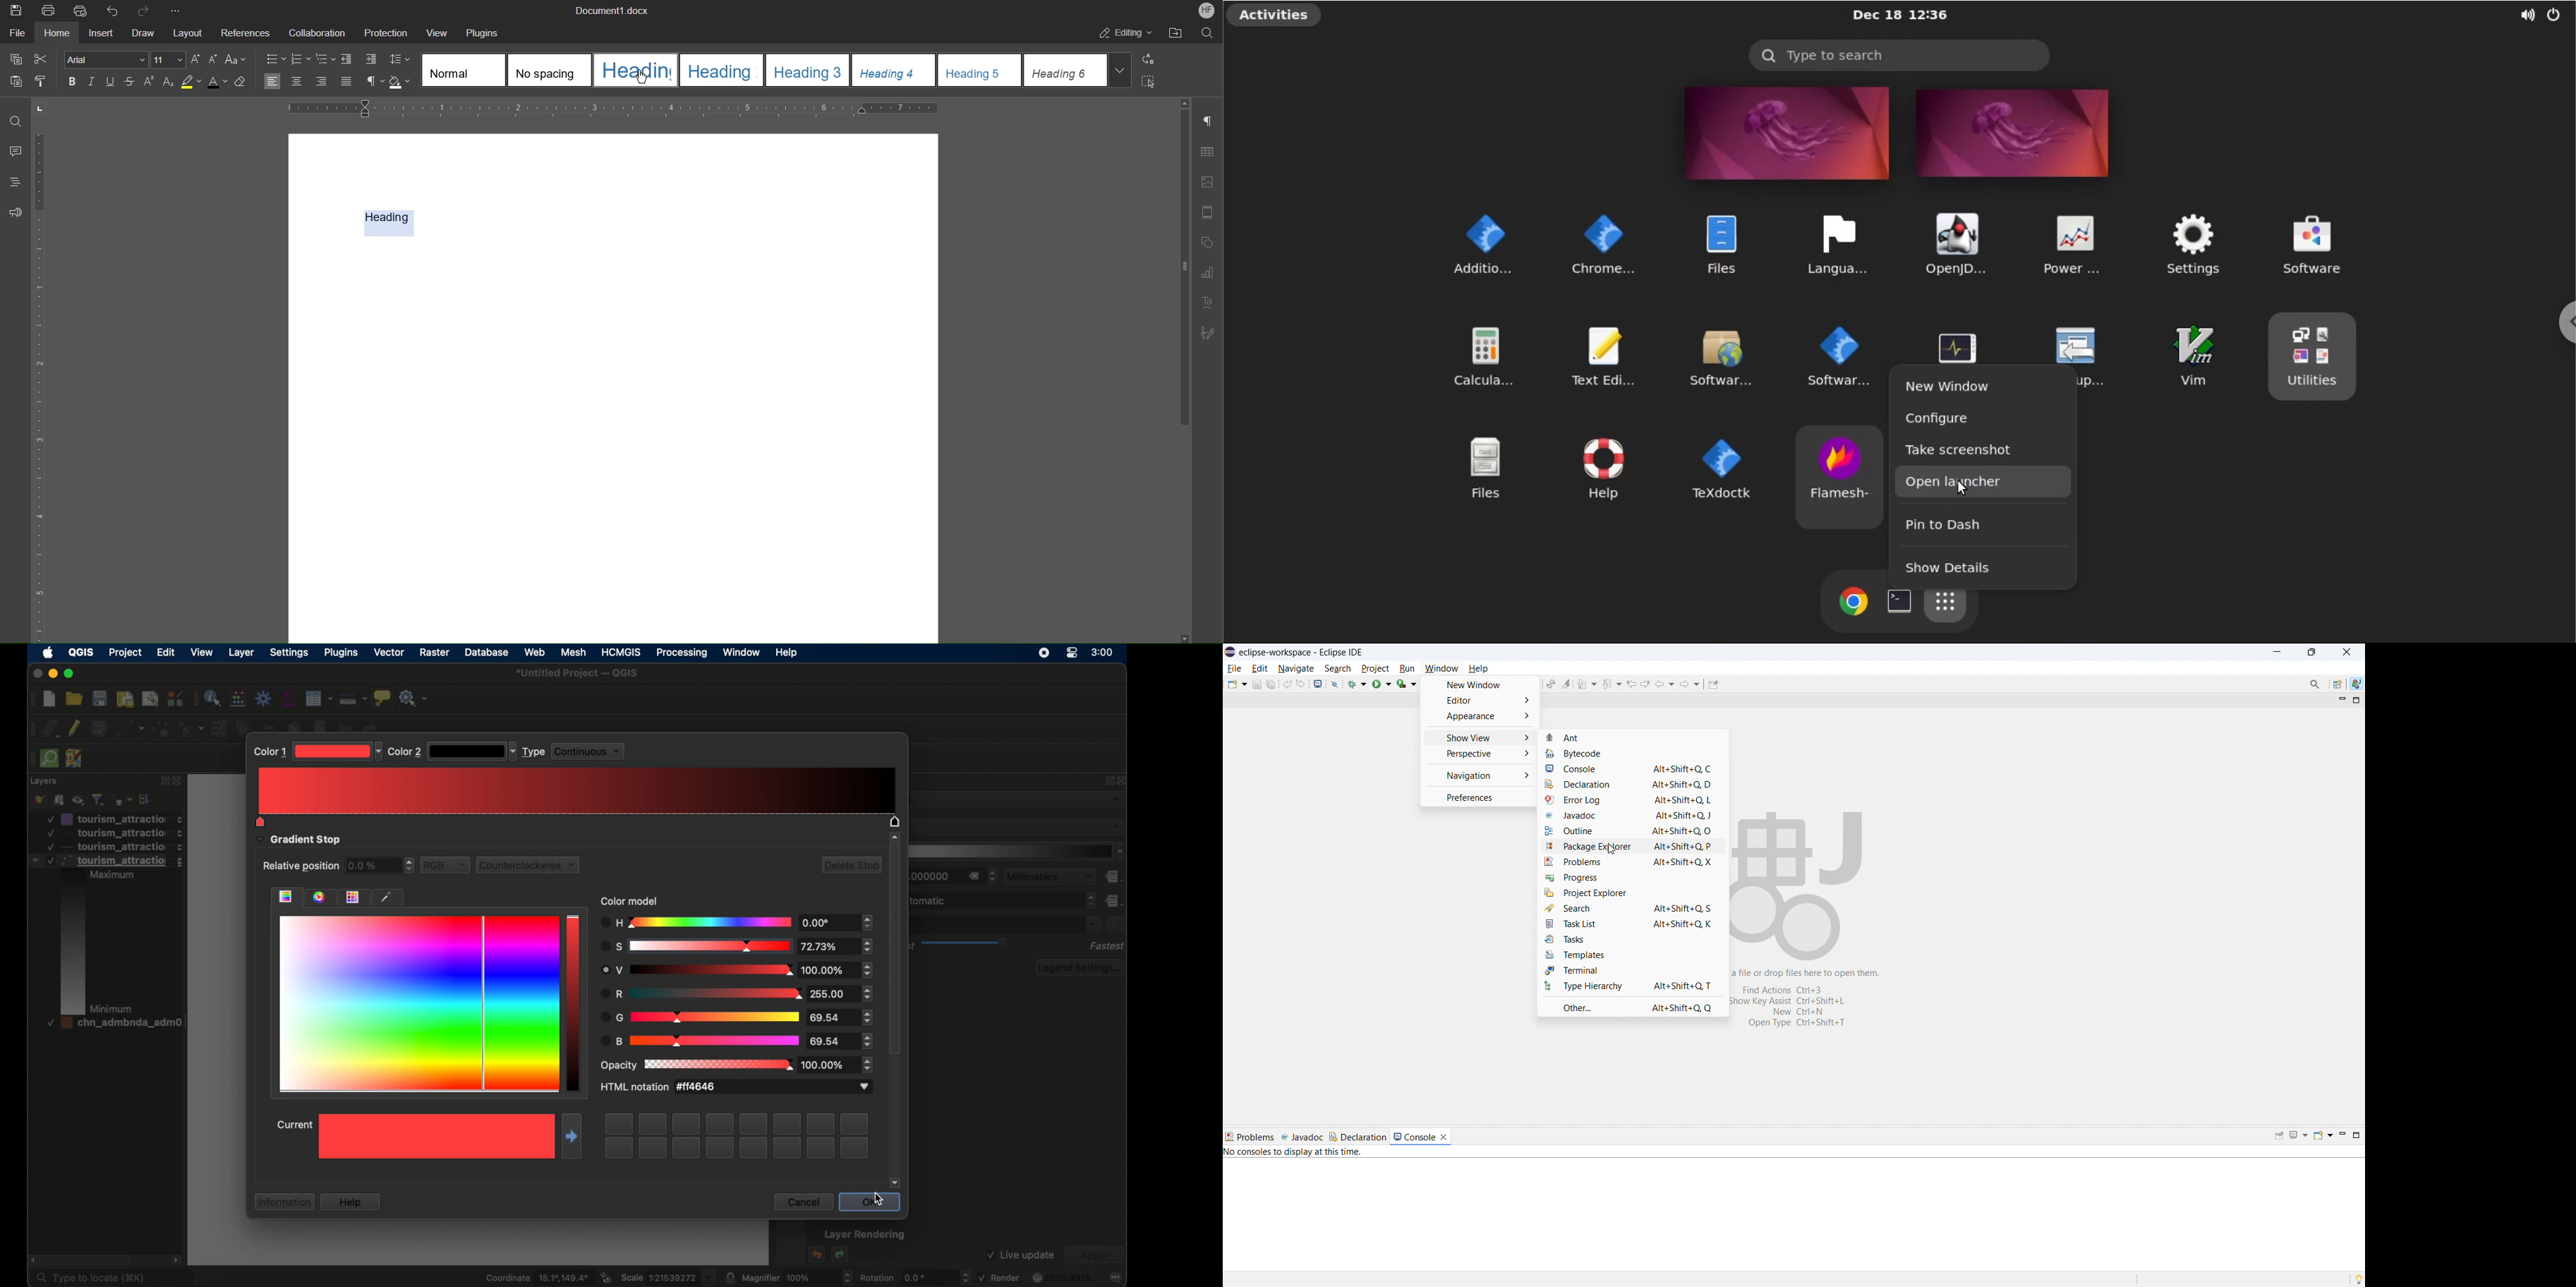 This screenshot has height=1288, width=2576. I want to click on Numbered List, so click(301, 59).